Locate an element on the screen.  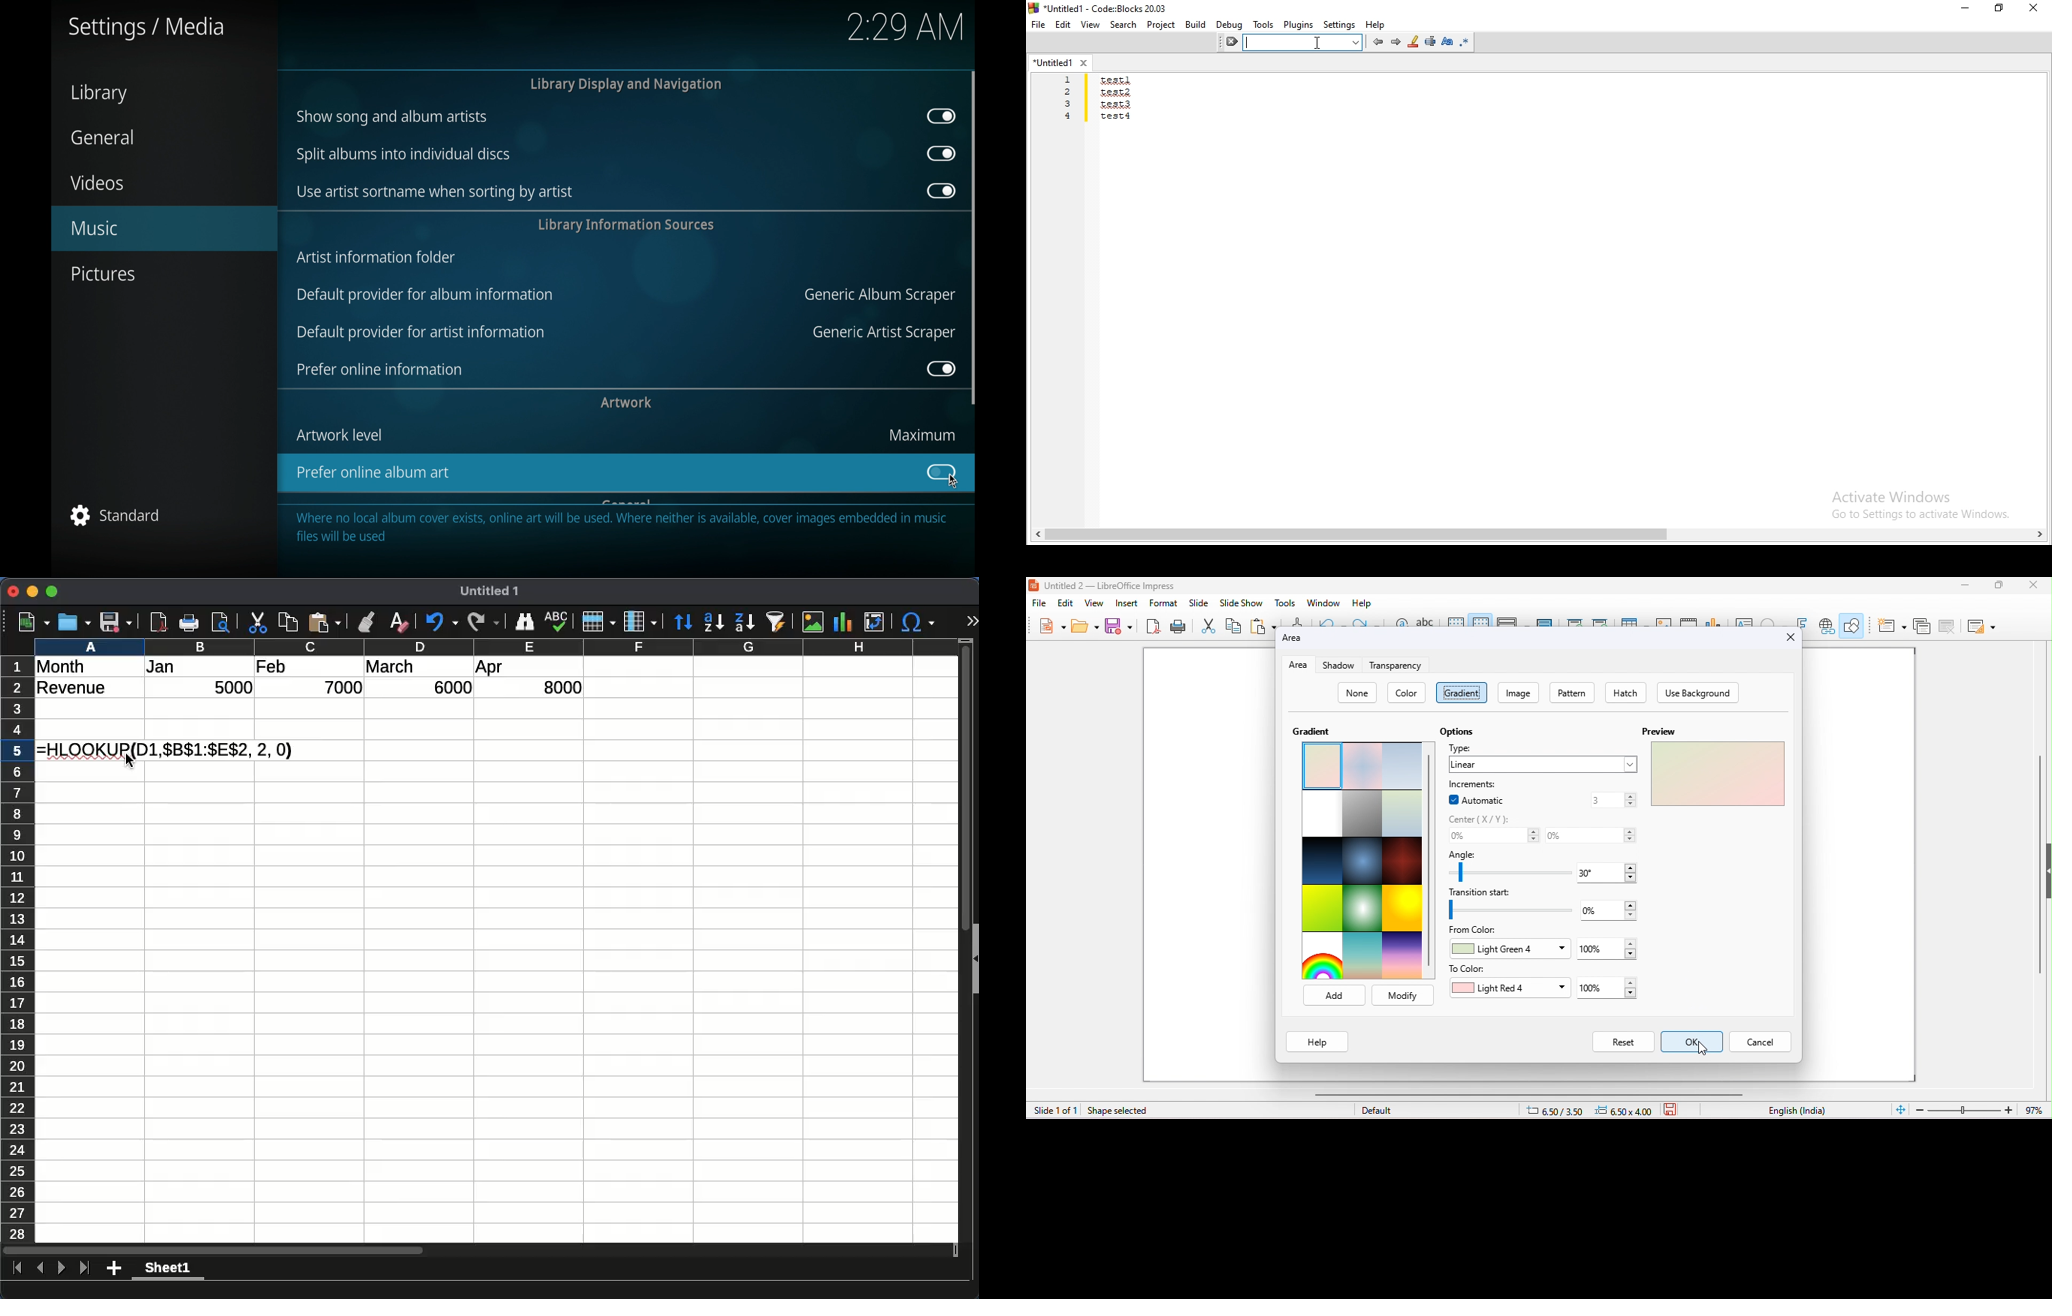
paste is located at coordinates (325, 622).